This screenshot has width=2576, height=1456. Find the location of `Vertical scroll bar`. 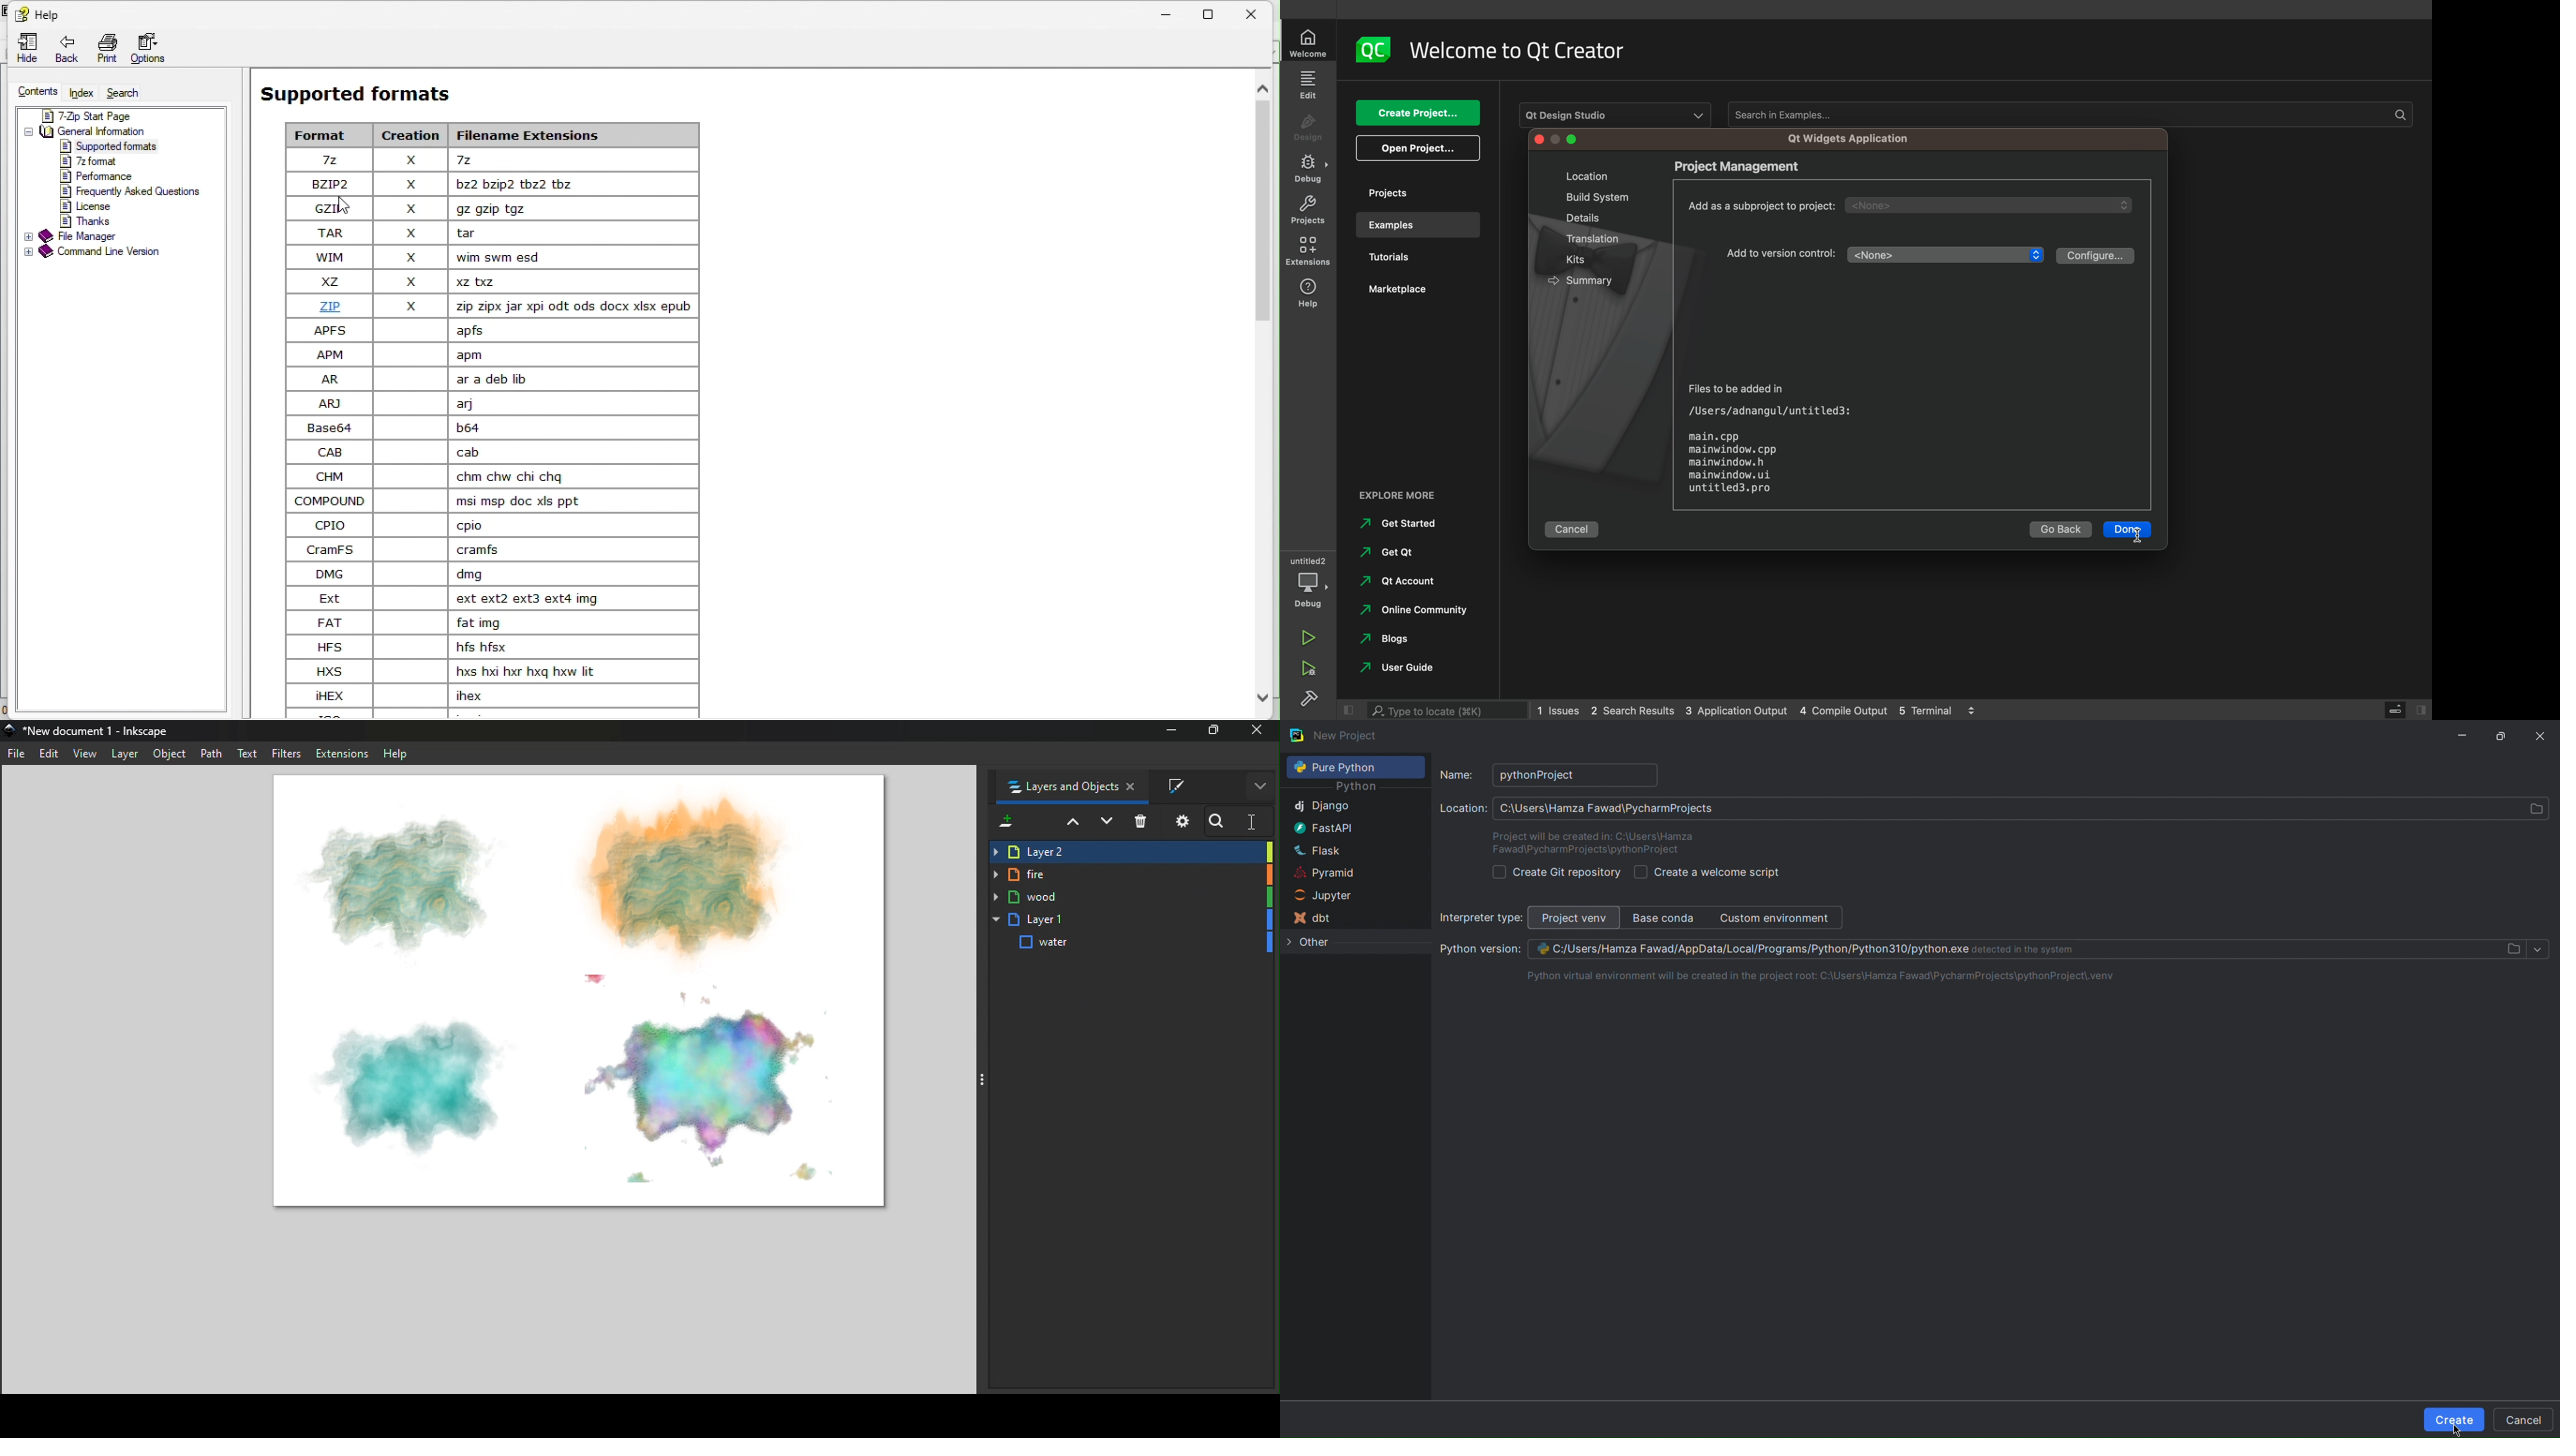

Vertical scroll bar is located at coordinates (1267, 195).